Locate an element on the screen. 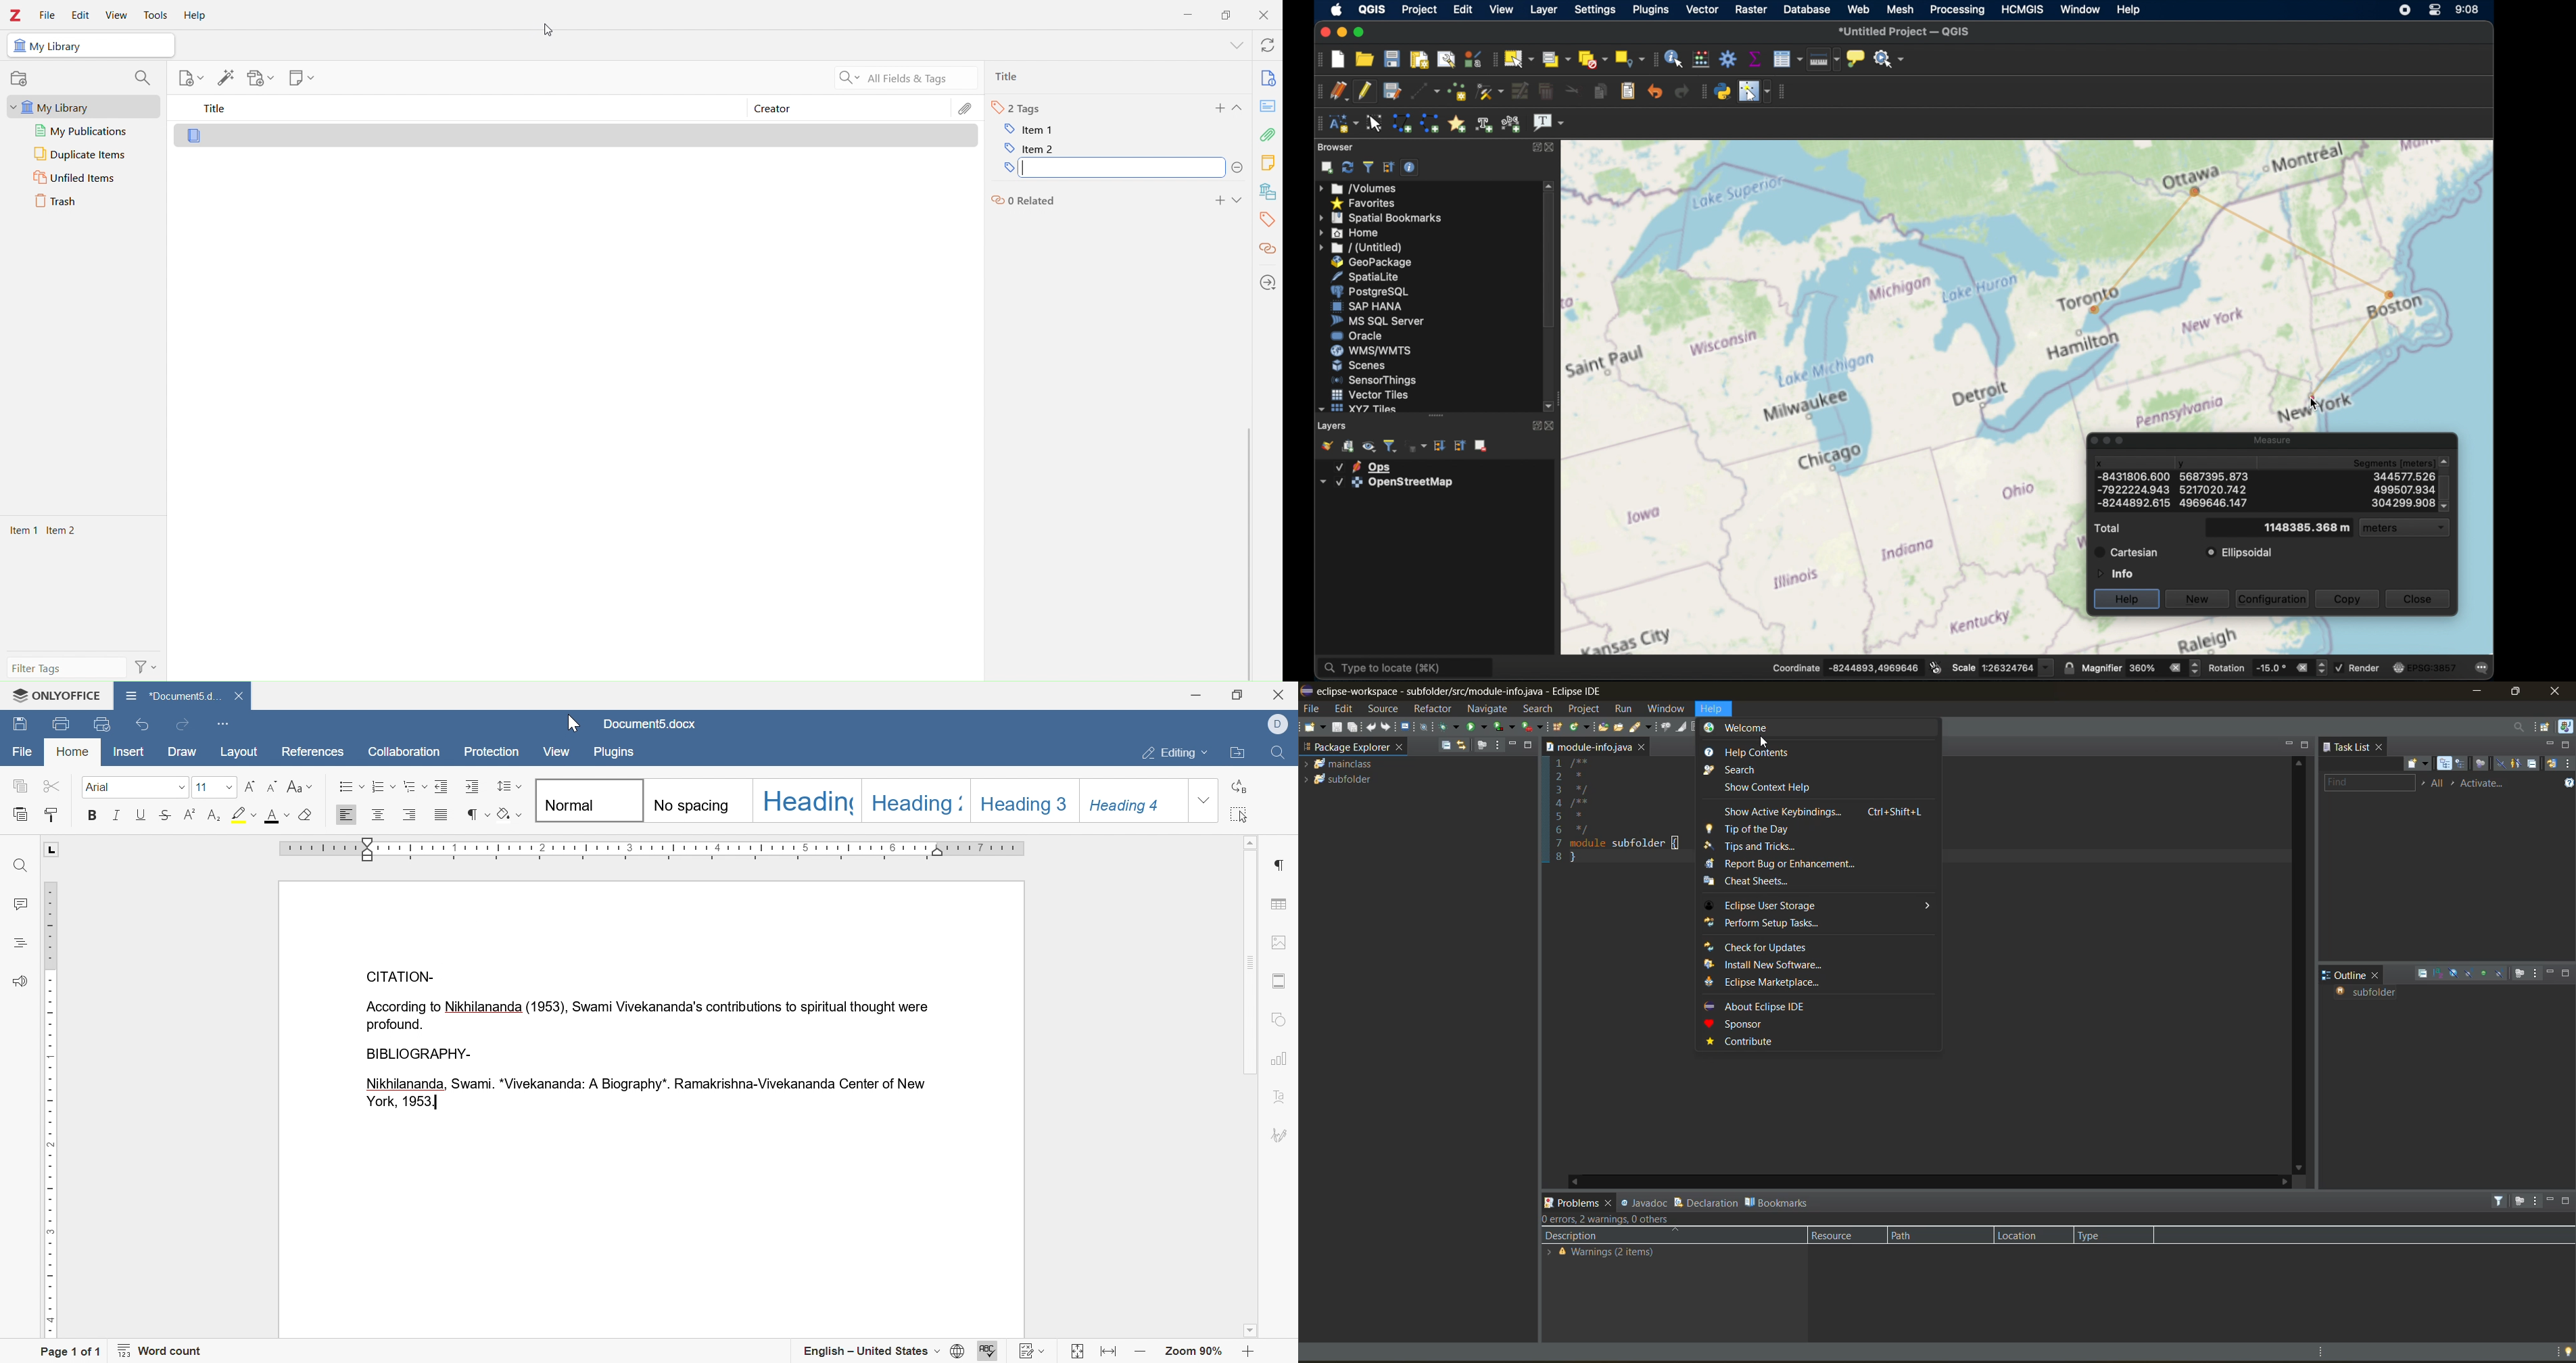 The height and width of the screenshot is (1372, 2576). digitize with segment is located at coordinates (1424, 90).